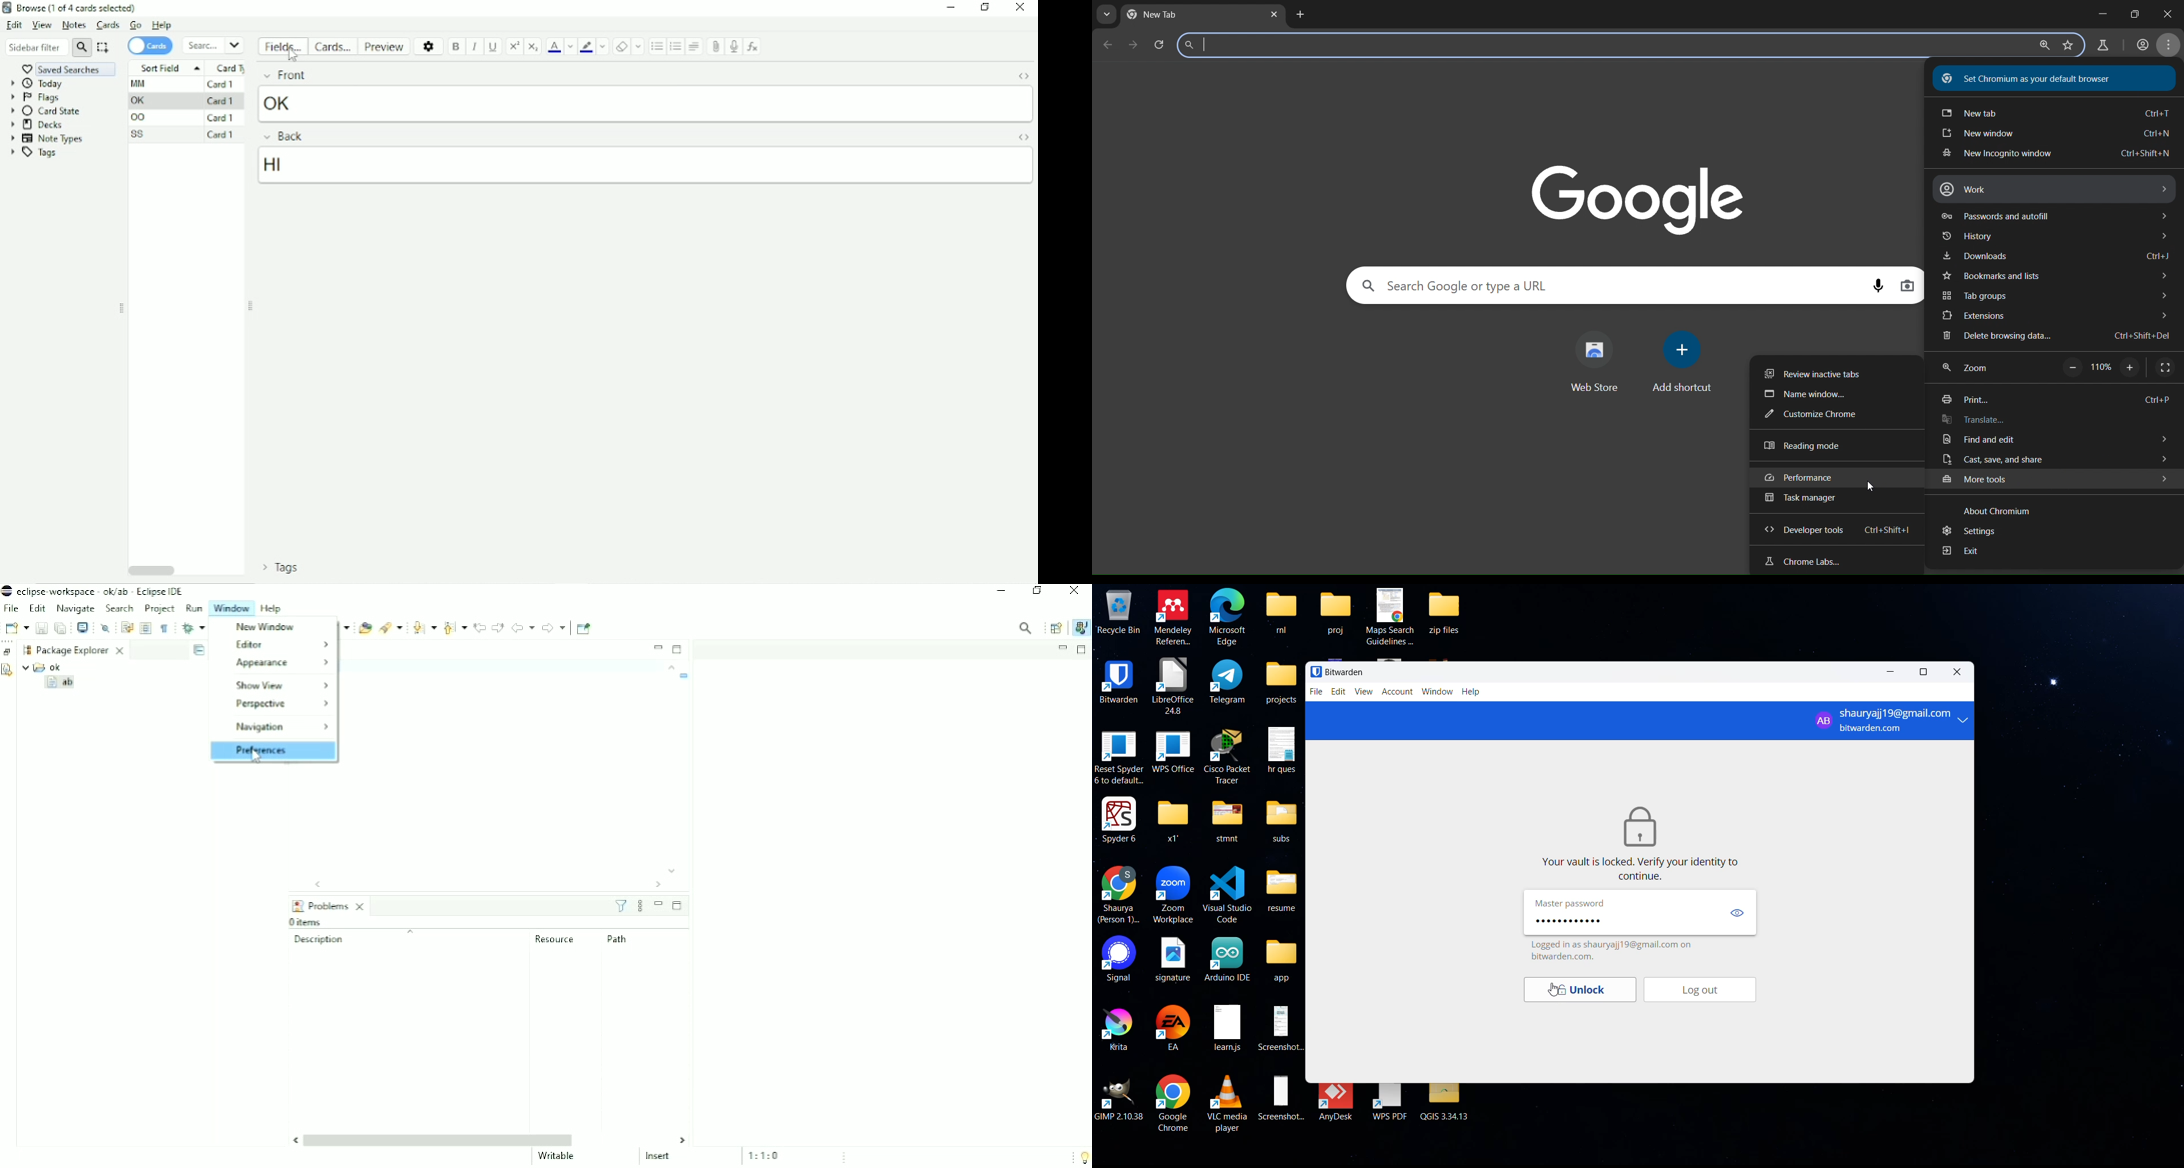  Describe the element at coordinates (252, 305) in the screenshot. I see `Resize` at that location.